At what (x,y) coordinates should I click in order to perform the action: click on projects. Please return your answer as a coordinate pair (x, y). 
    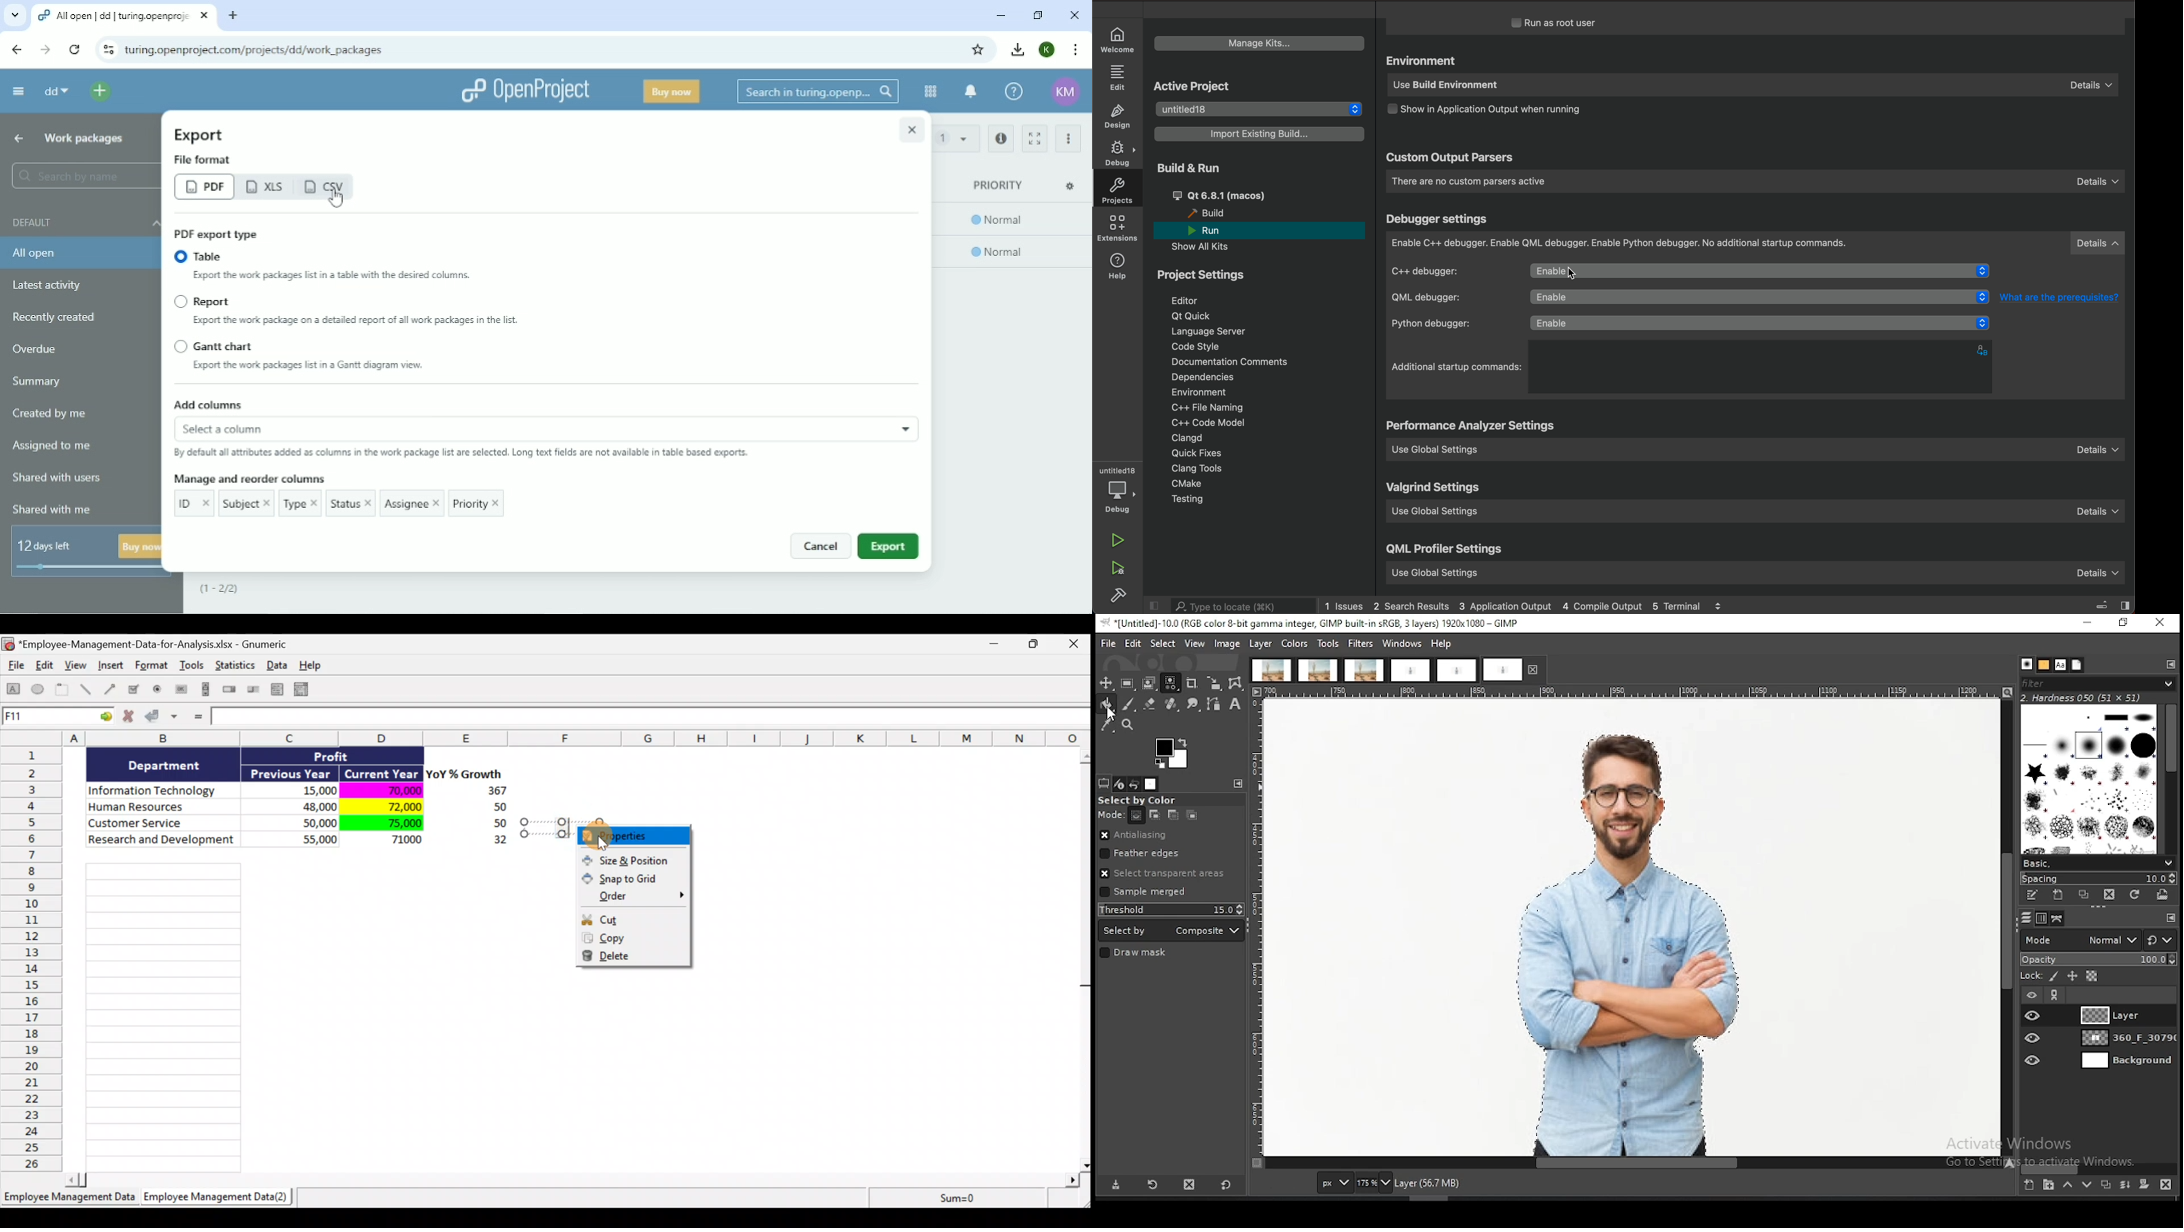
    Looking at the image, I should click on (1121, 192).